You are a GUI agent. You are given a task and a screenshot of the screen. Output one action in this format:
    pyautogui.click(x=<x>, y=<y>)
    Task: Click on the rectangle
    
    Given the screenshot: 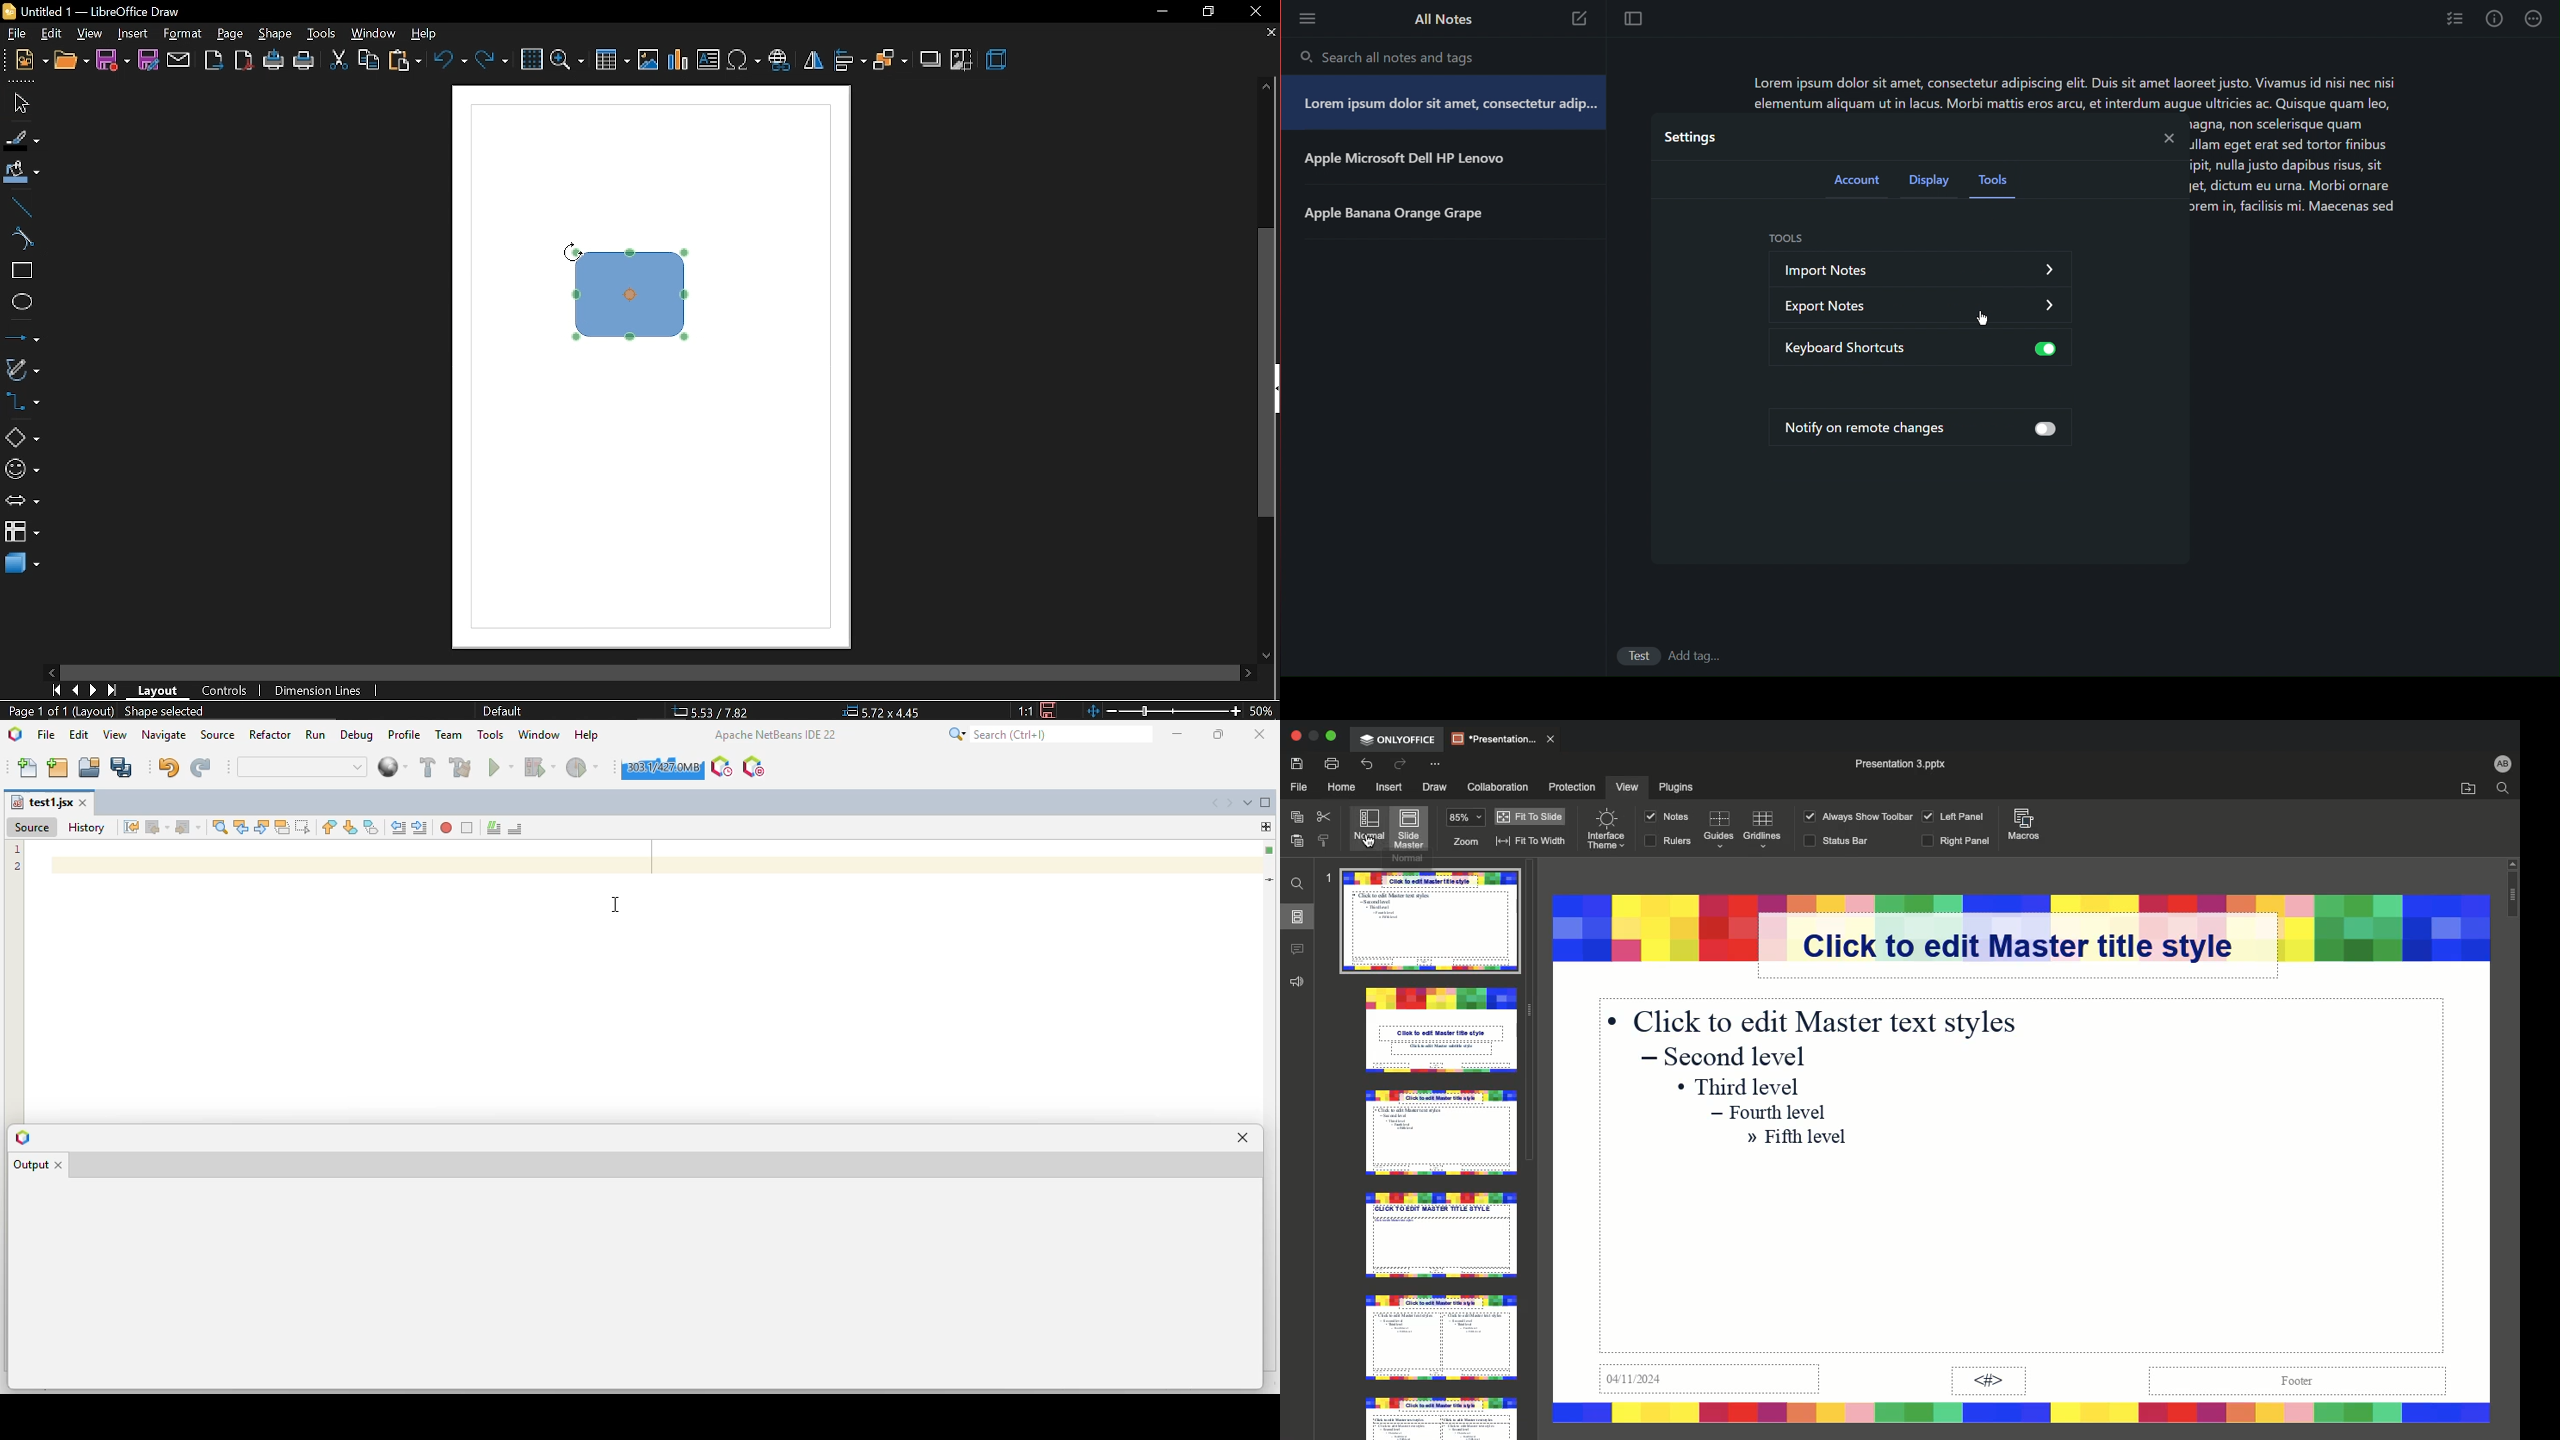 What is the action you would take?
    pyautogui.click(x=21, y=272)
    